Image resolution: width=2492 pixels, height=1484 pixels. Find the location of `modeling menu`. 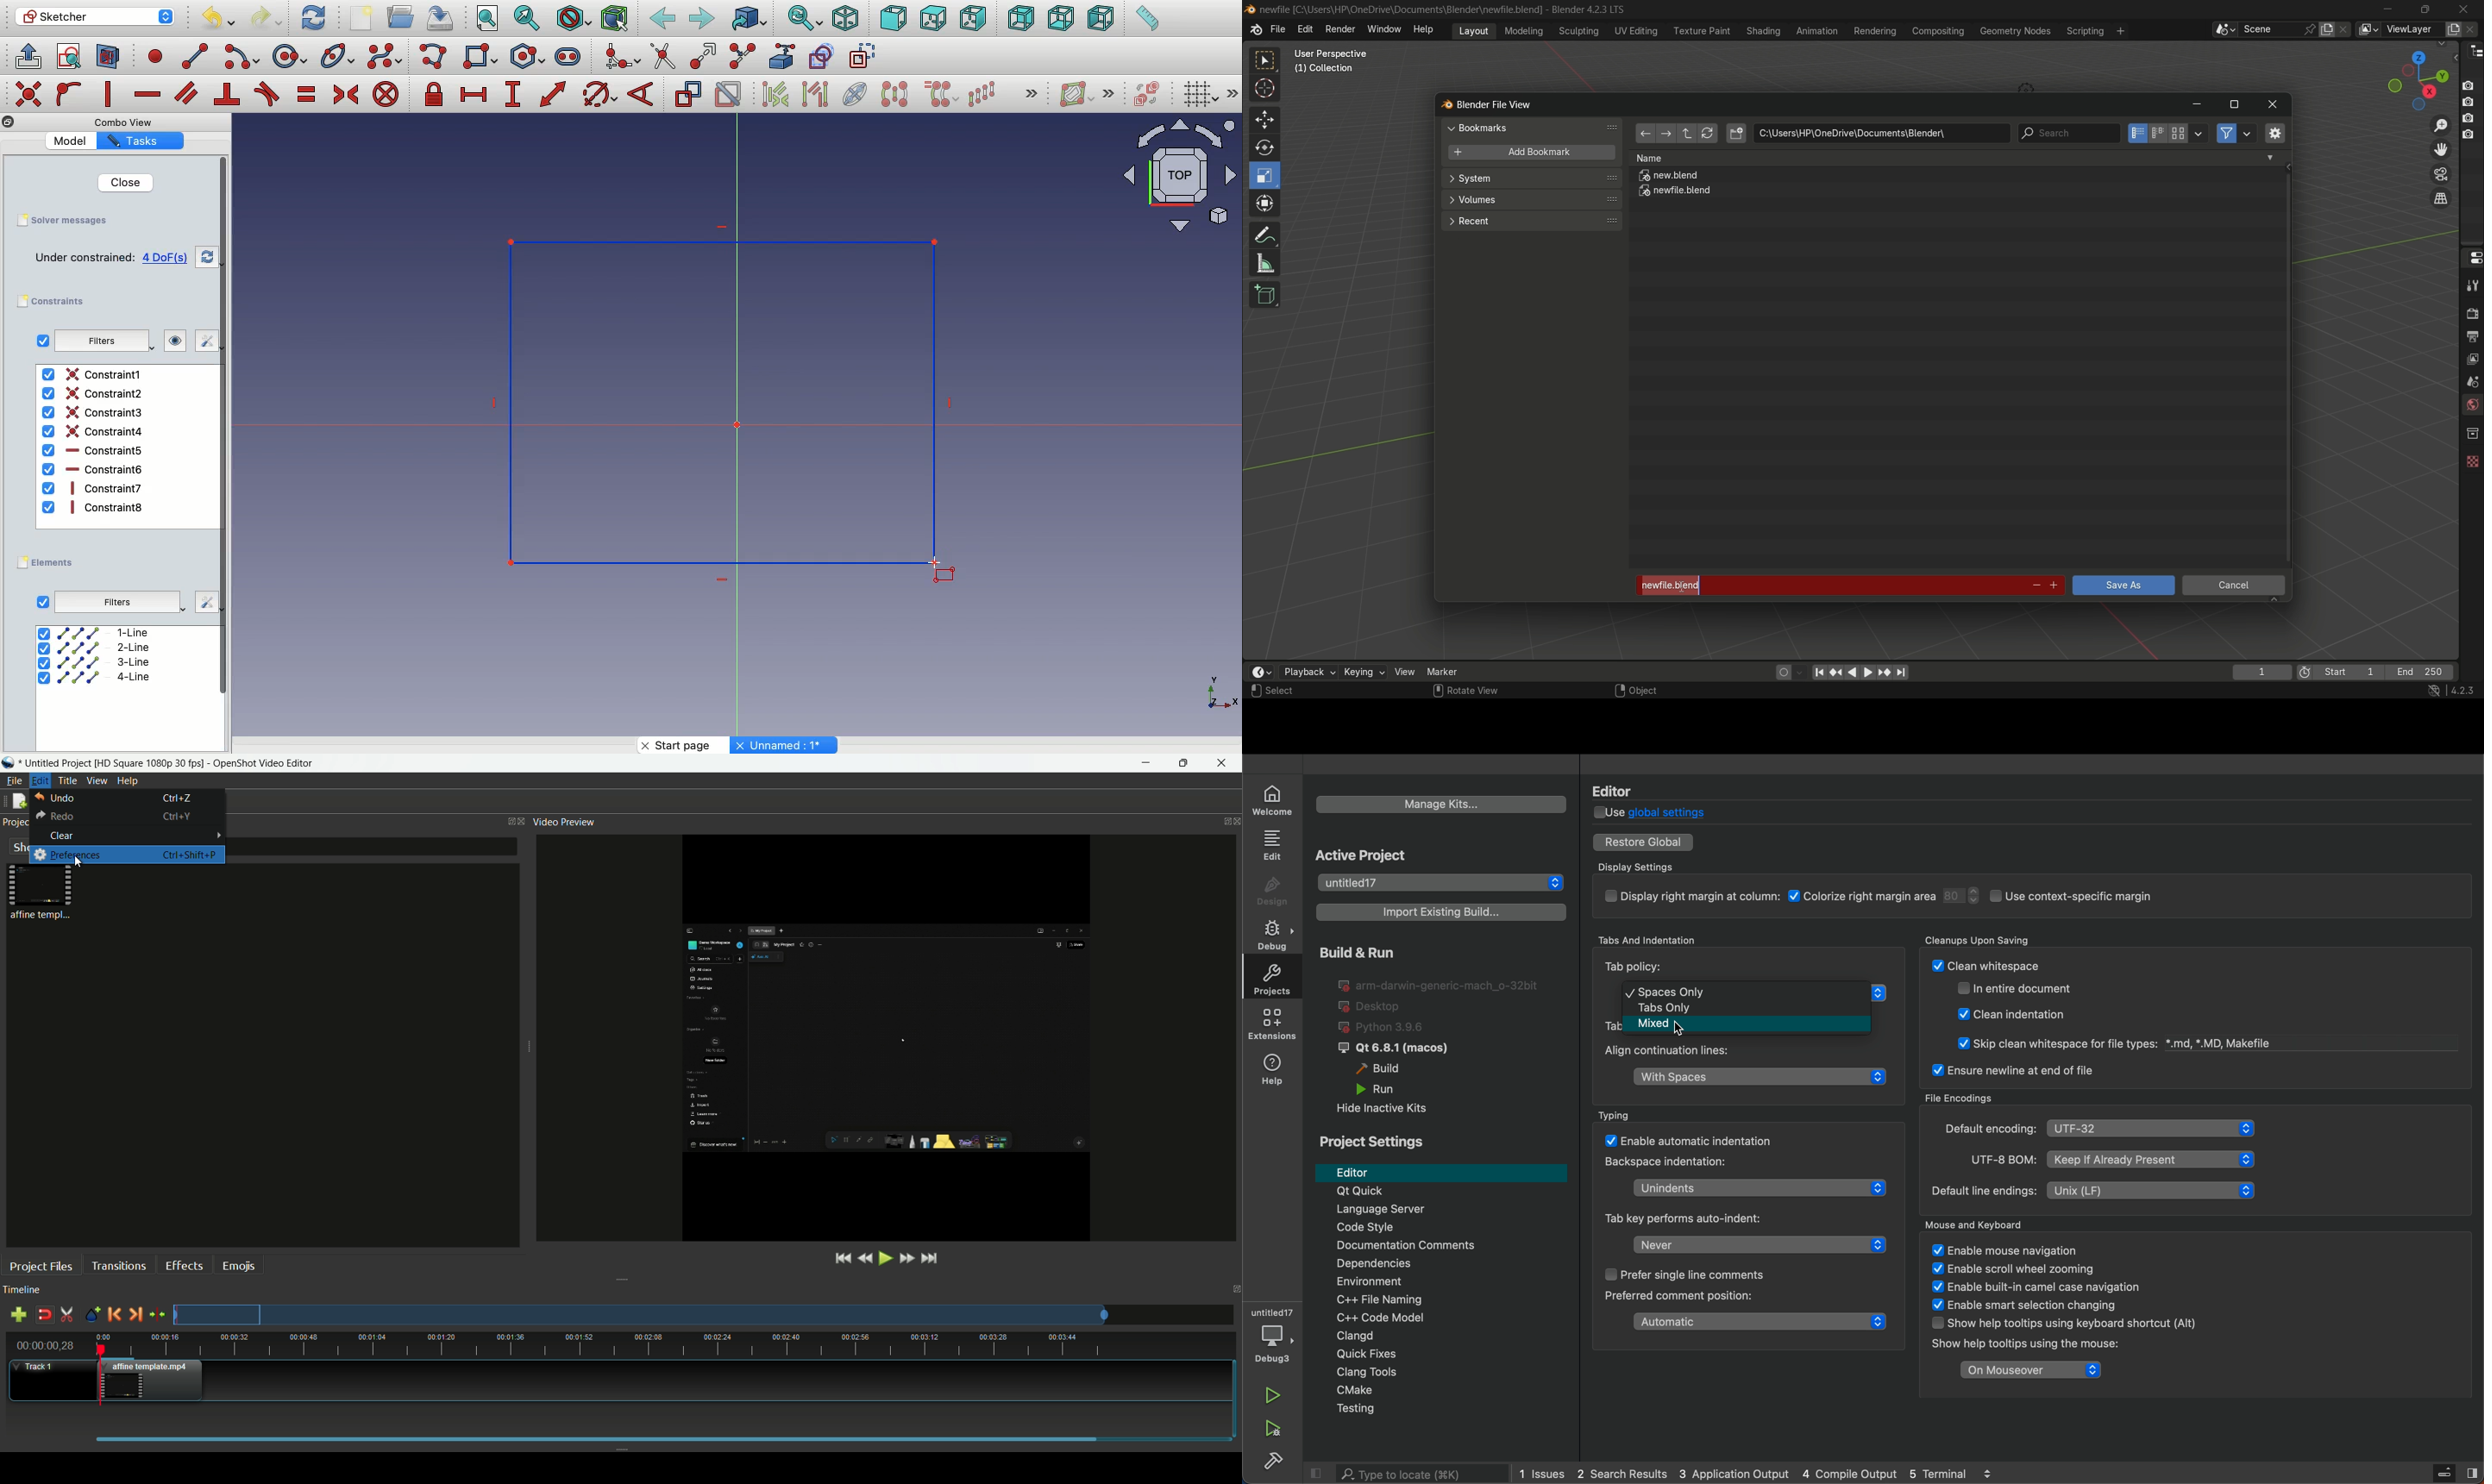

modeling menu is located at coordinates (1525, 30).